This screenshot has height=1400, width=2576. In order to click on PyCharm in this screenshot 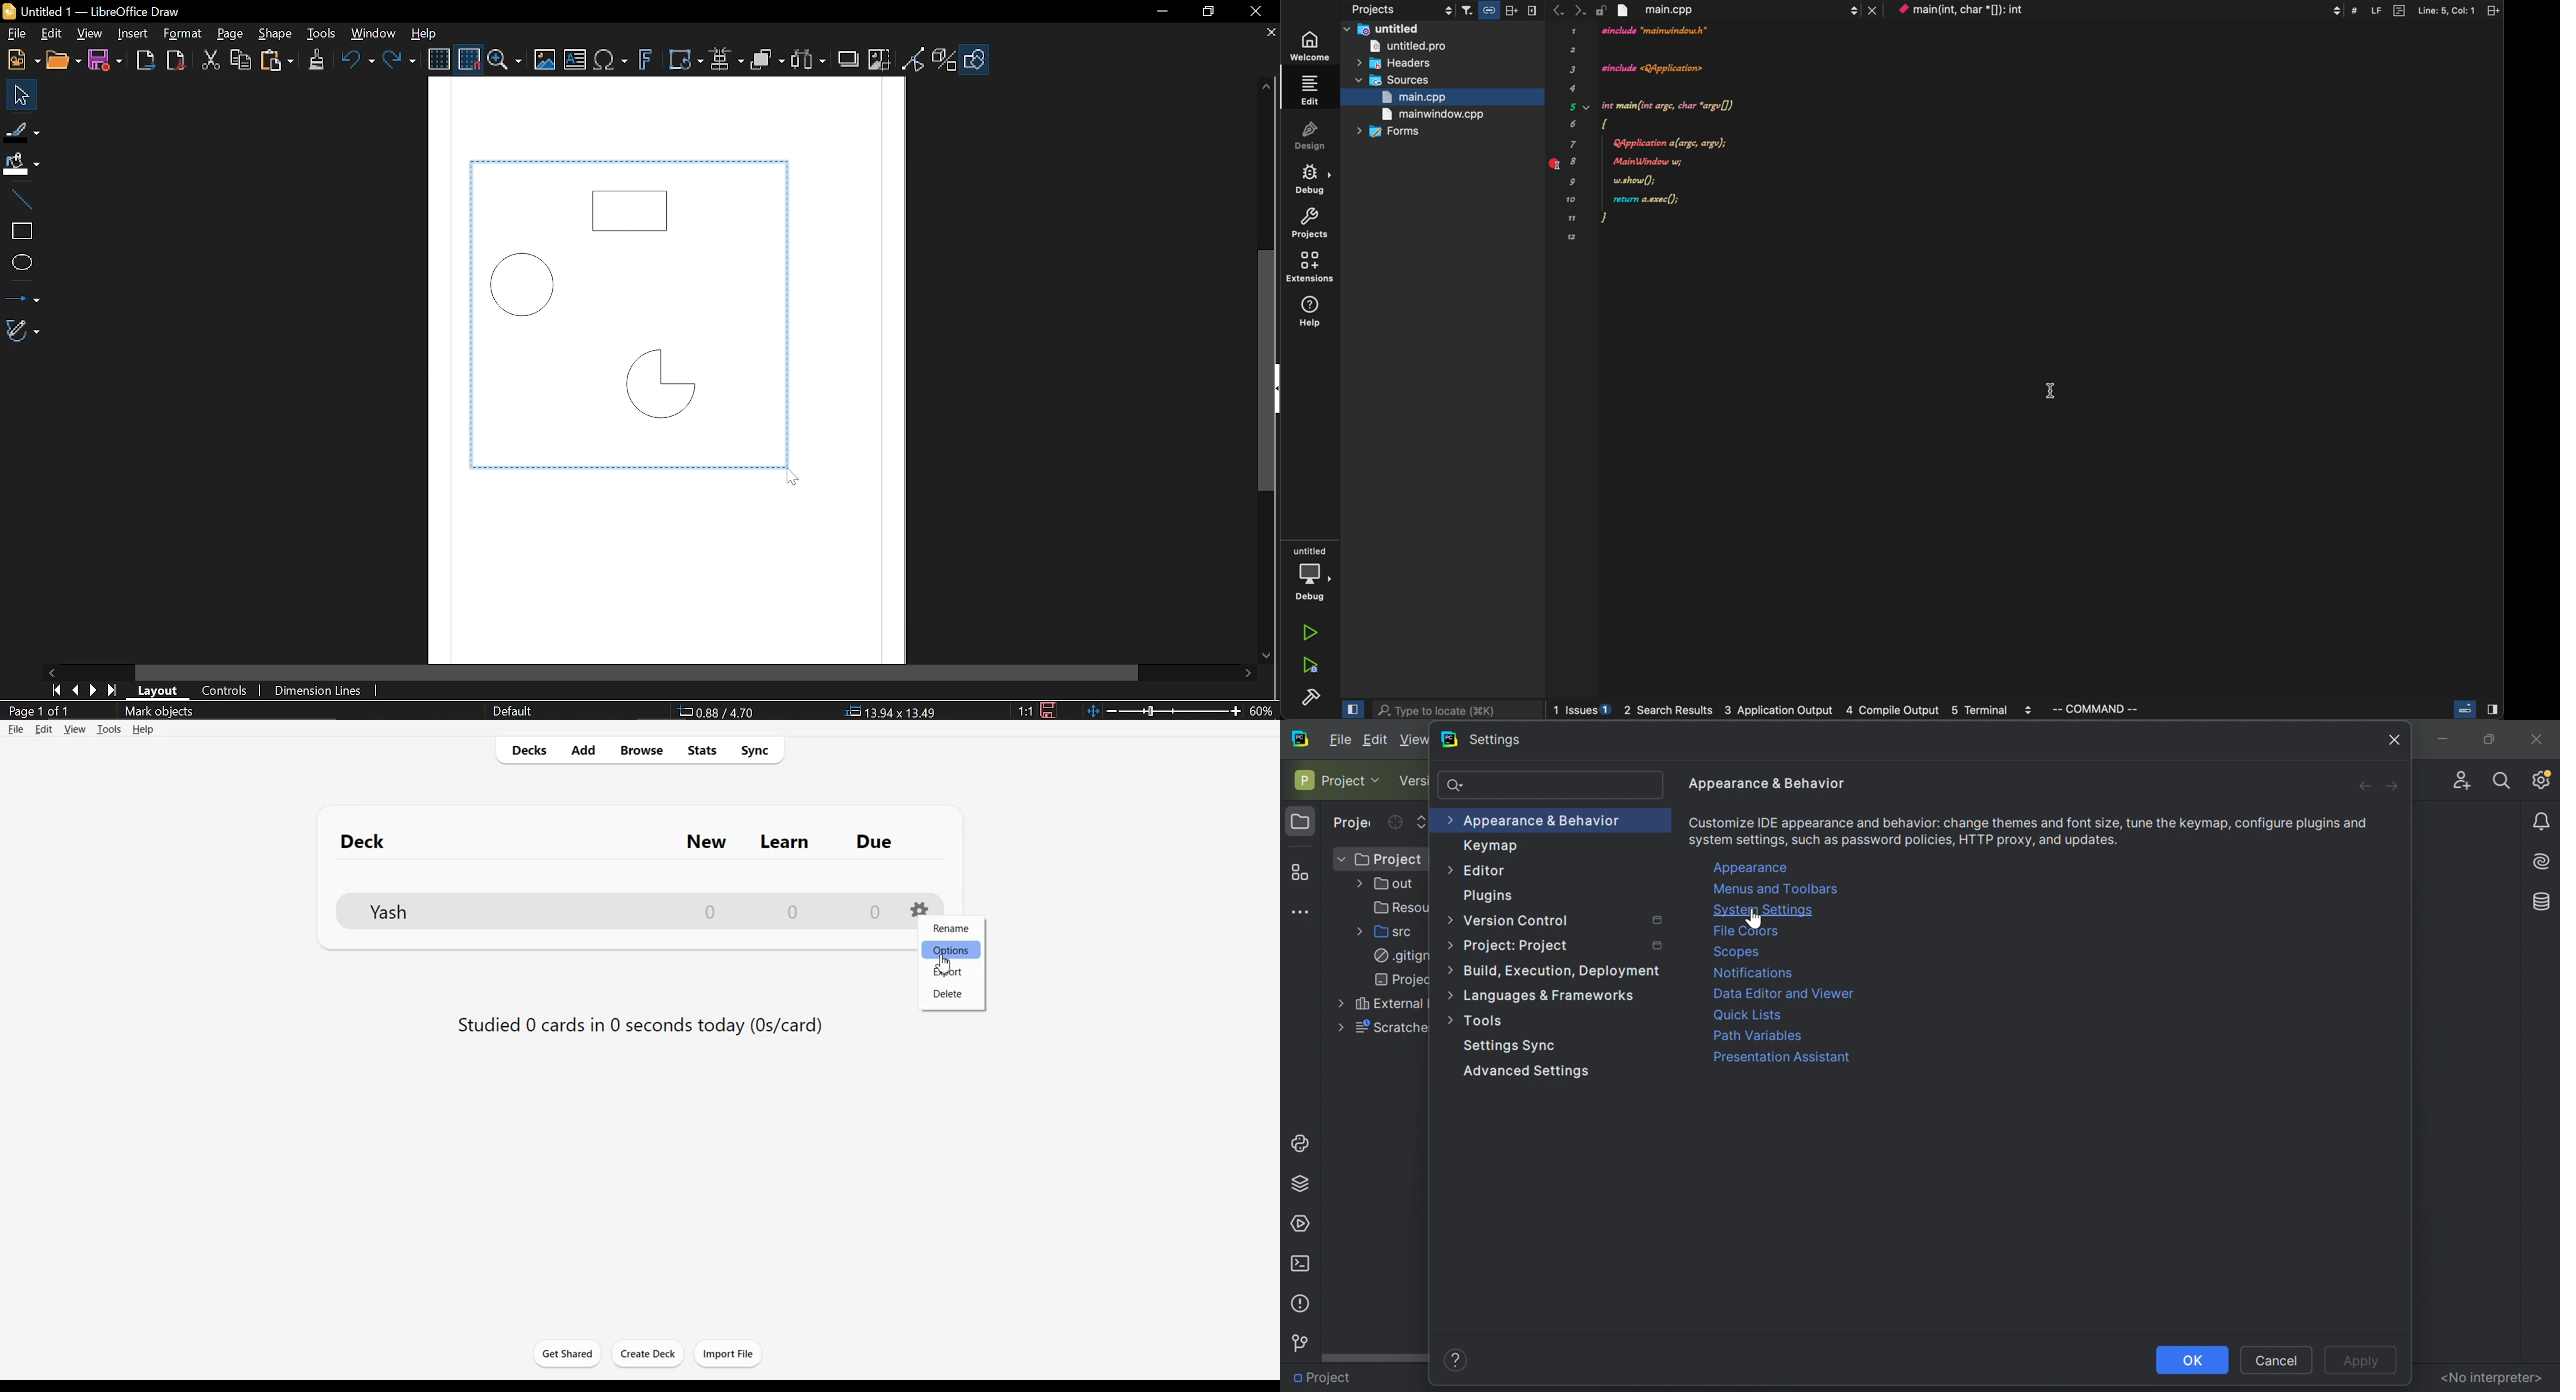, I will do `click(1301, 738)`.